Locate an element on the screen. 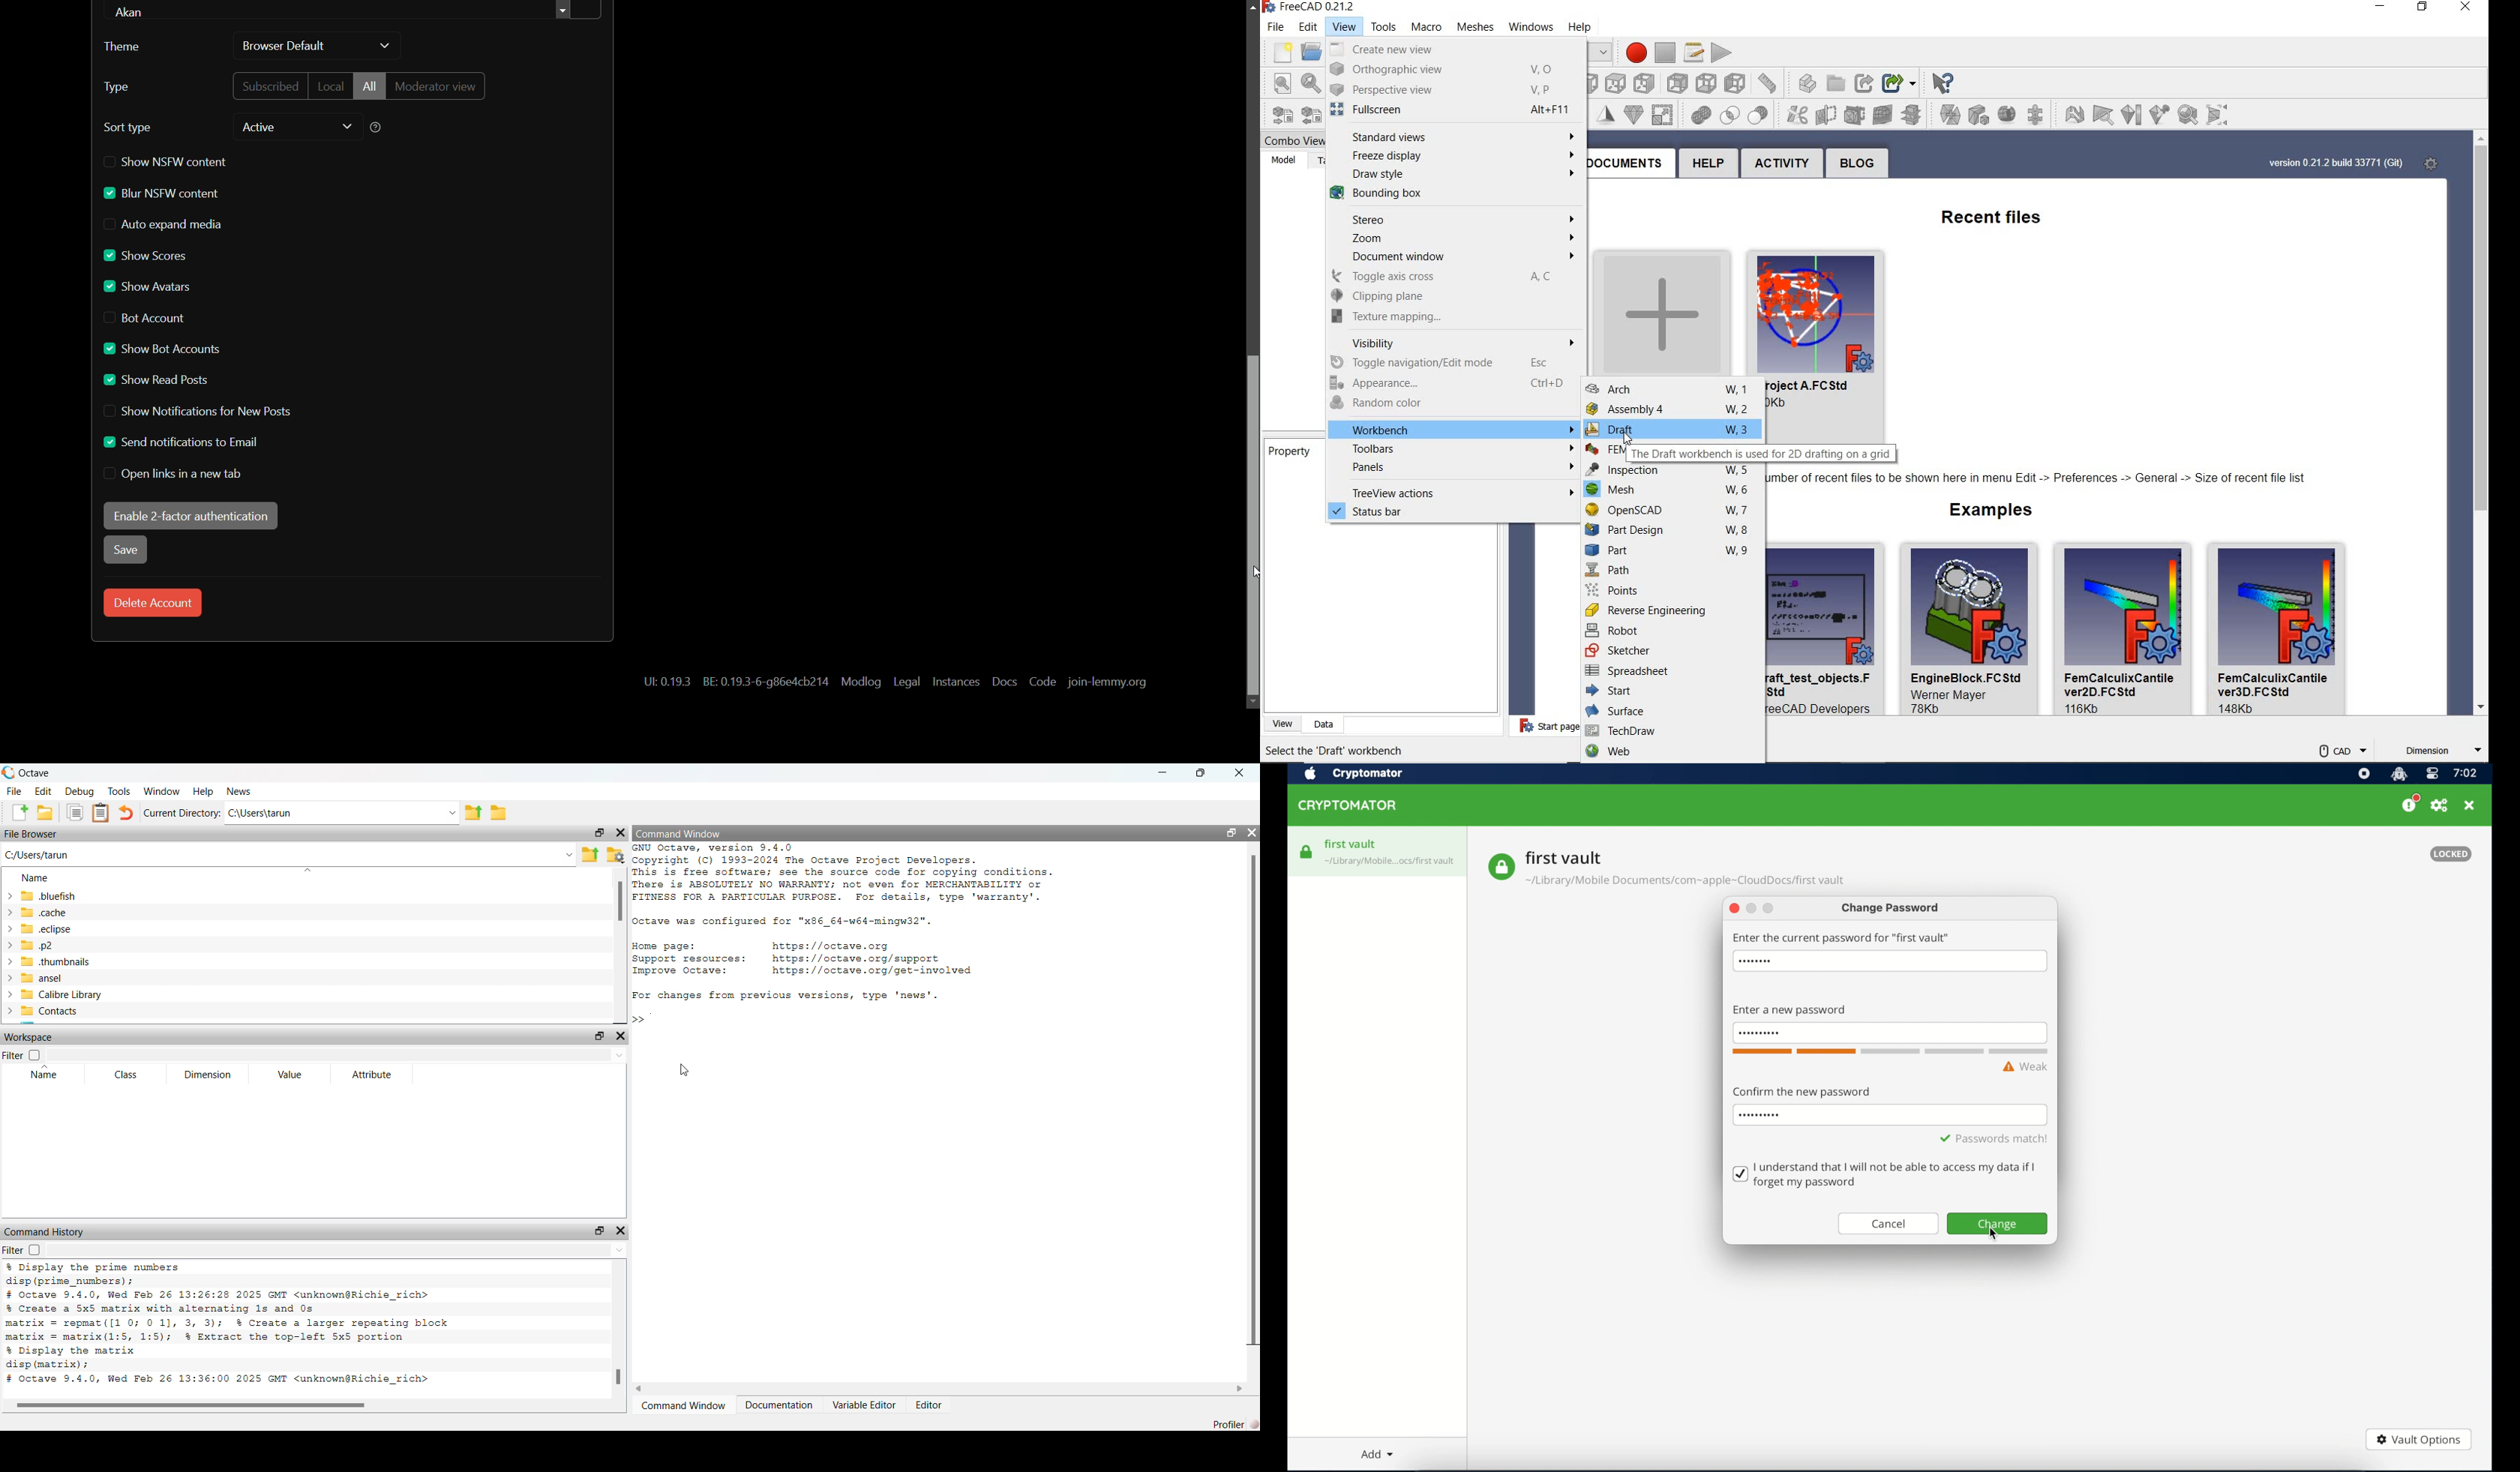 This screenshot has width=2520, height=1484. part design is located at coordinates (1670, 530).